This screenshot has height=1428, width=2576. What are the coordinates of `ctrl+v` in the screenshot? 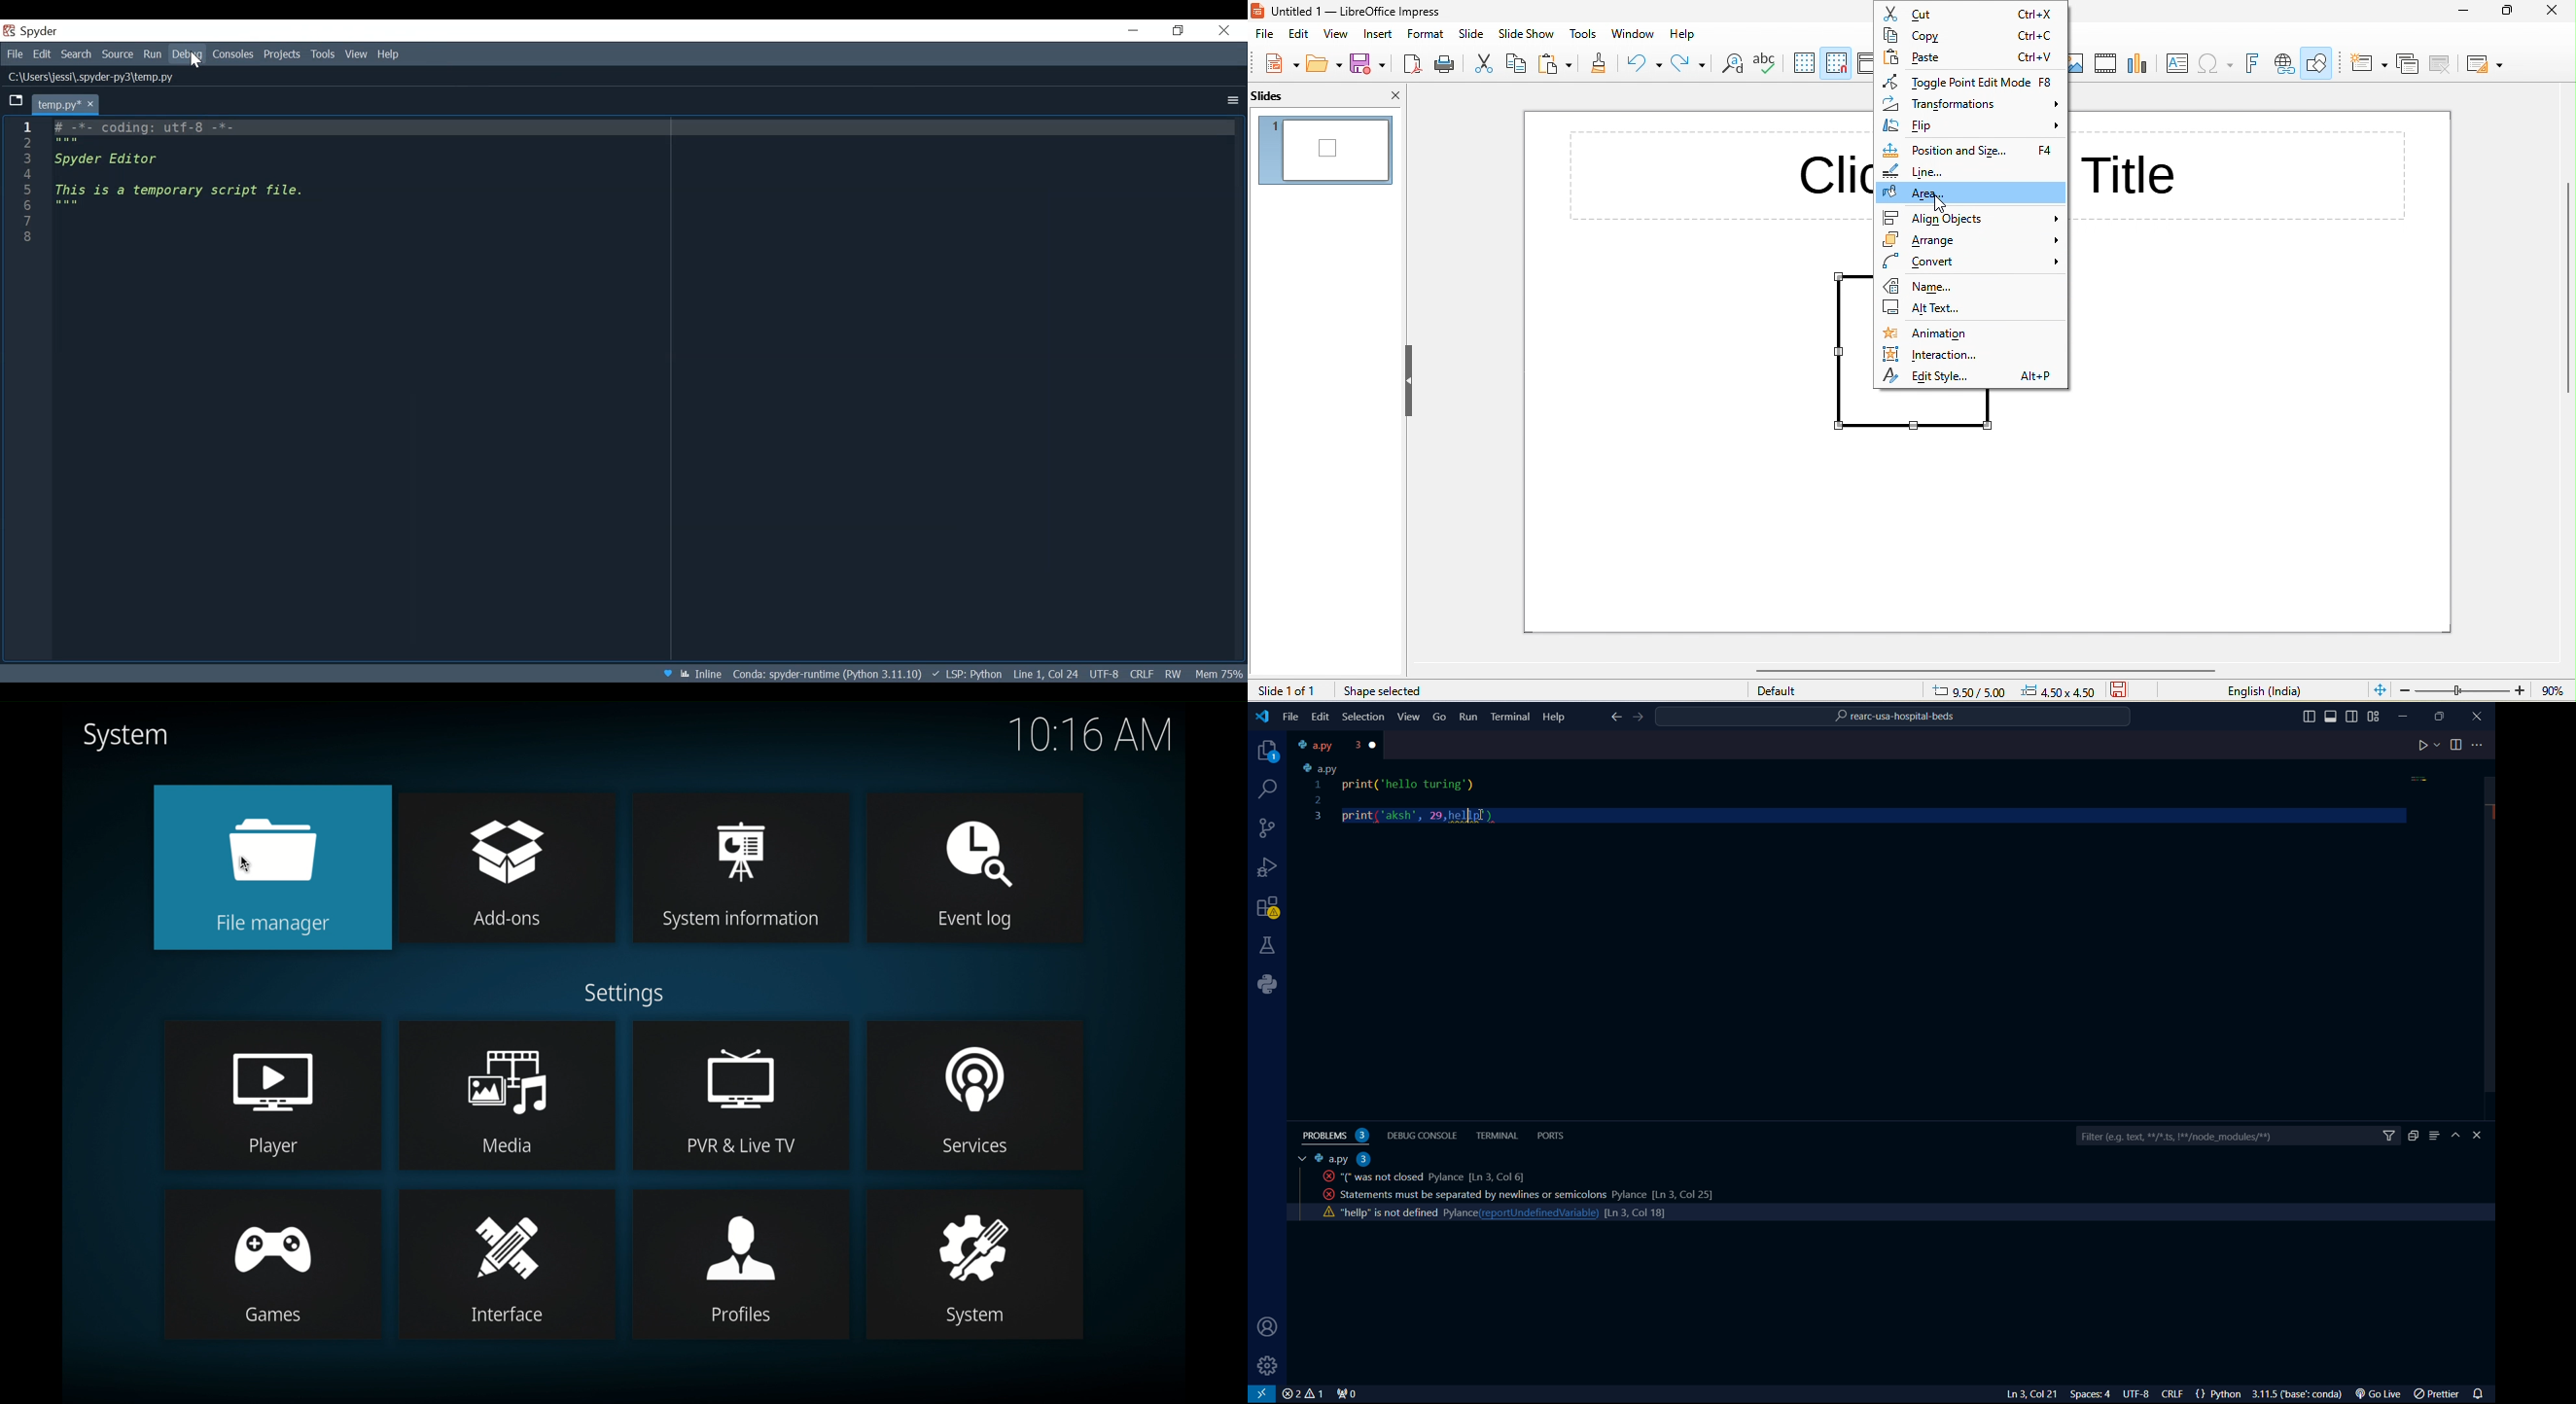 It's located at (2038, 55).